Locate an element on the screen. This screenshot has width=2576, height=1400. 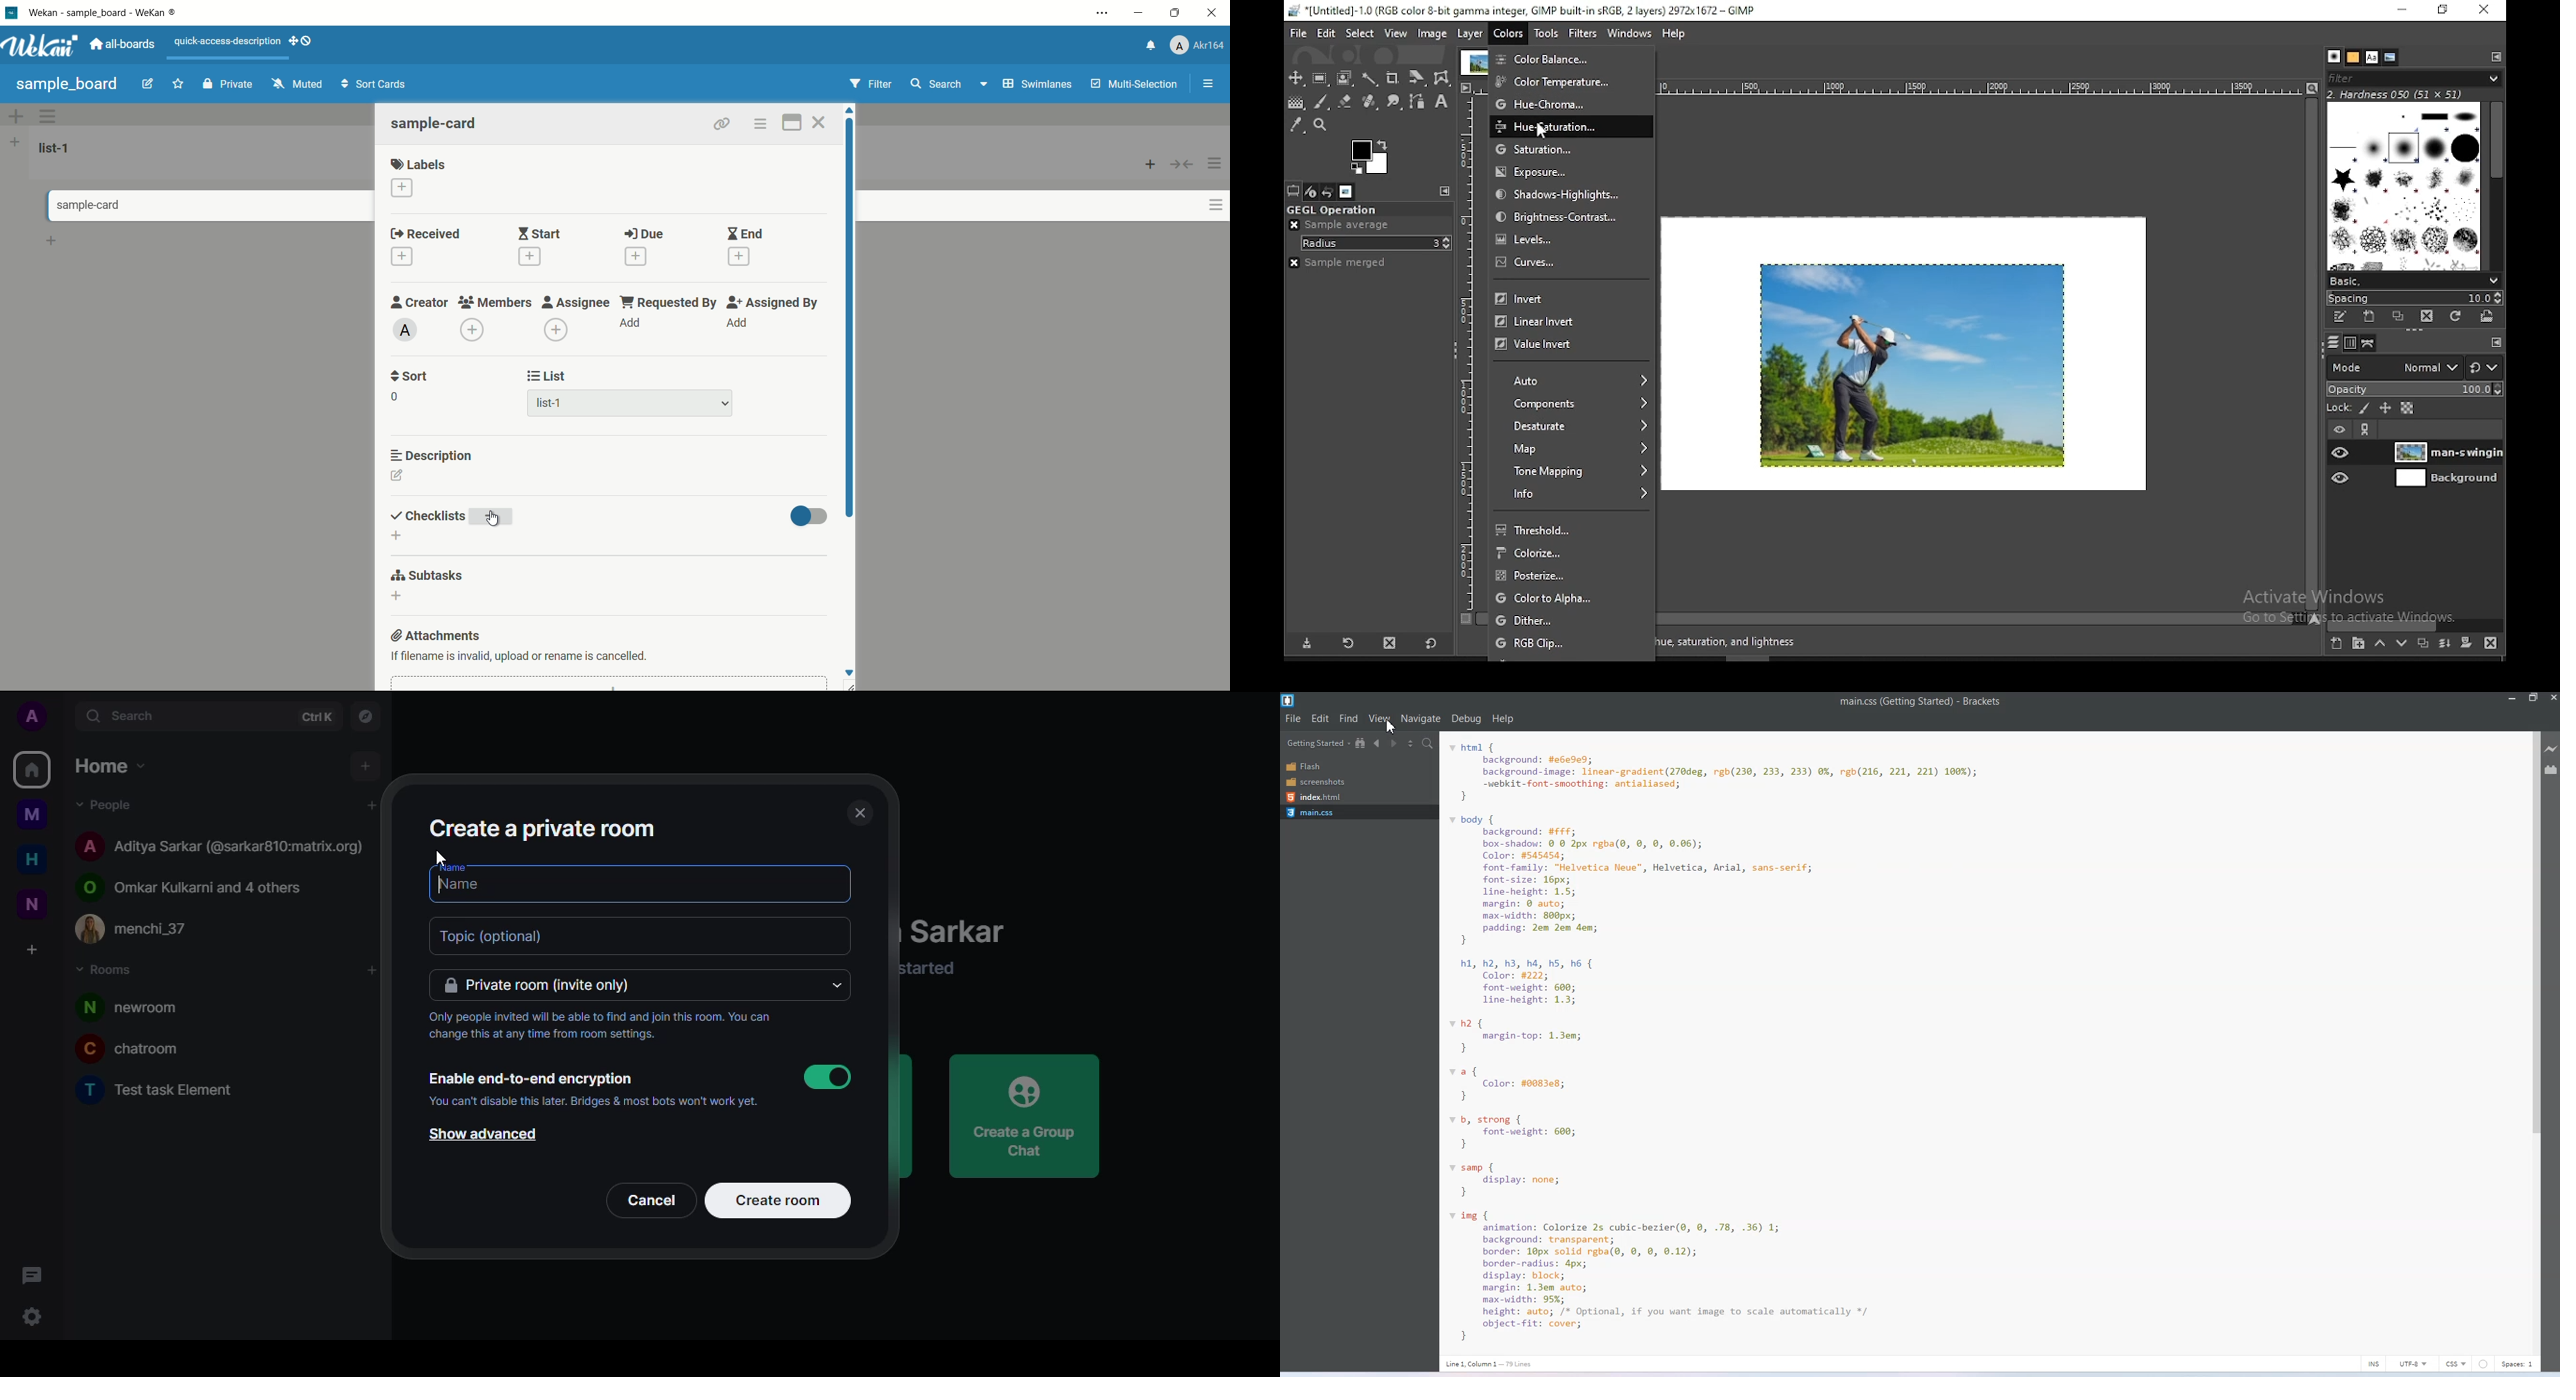
add date is located at coordinates (401, 257).